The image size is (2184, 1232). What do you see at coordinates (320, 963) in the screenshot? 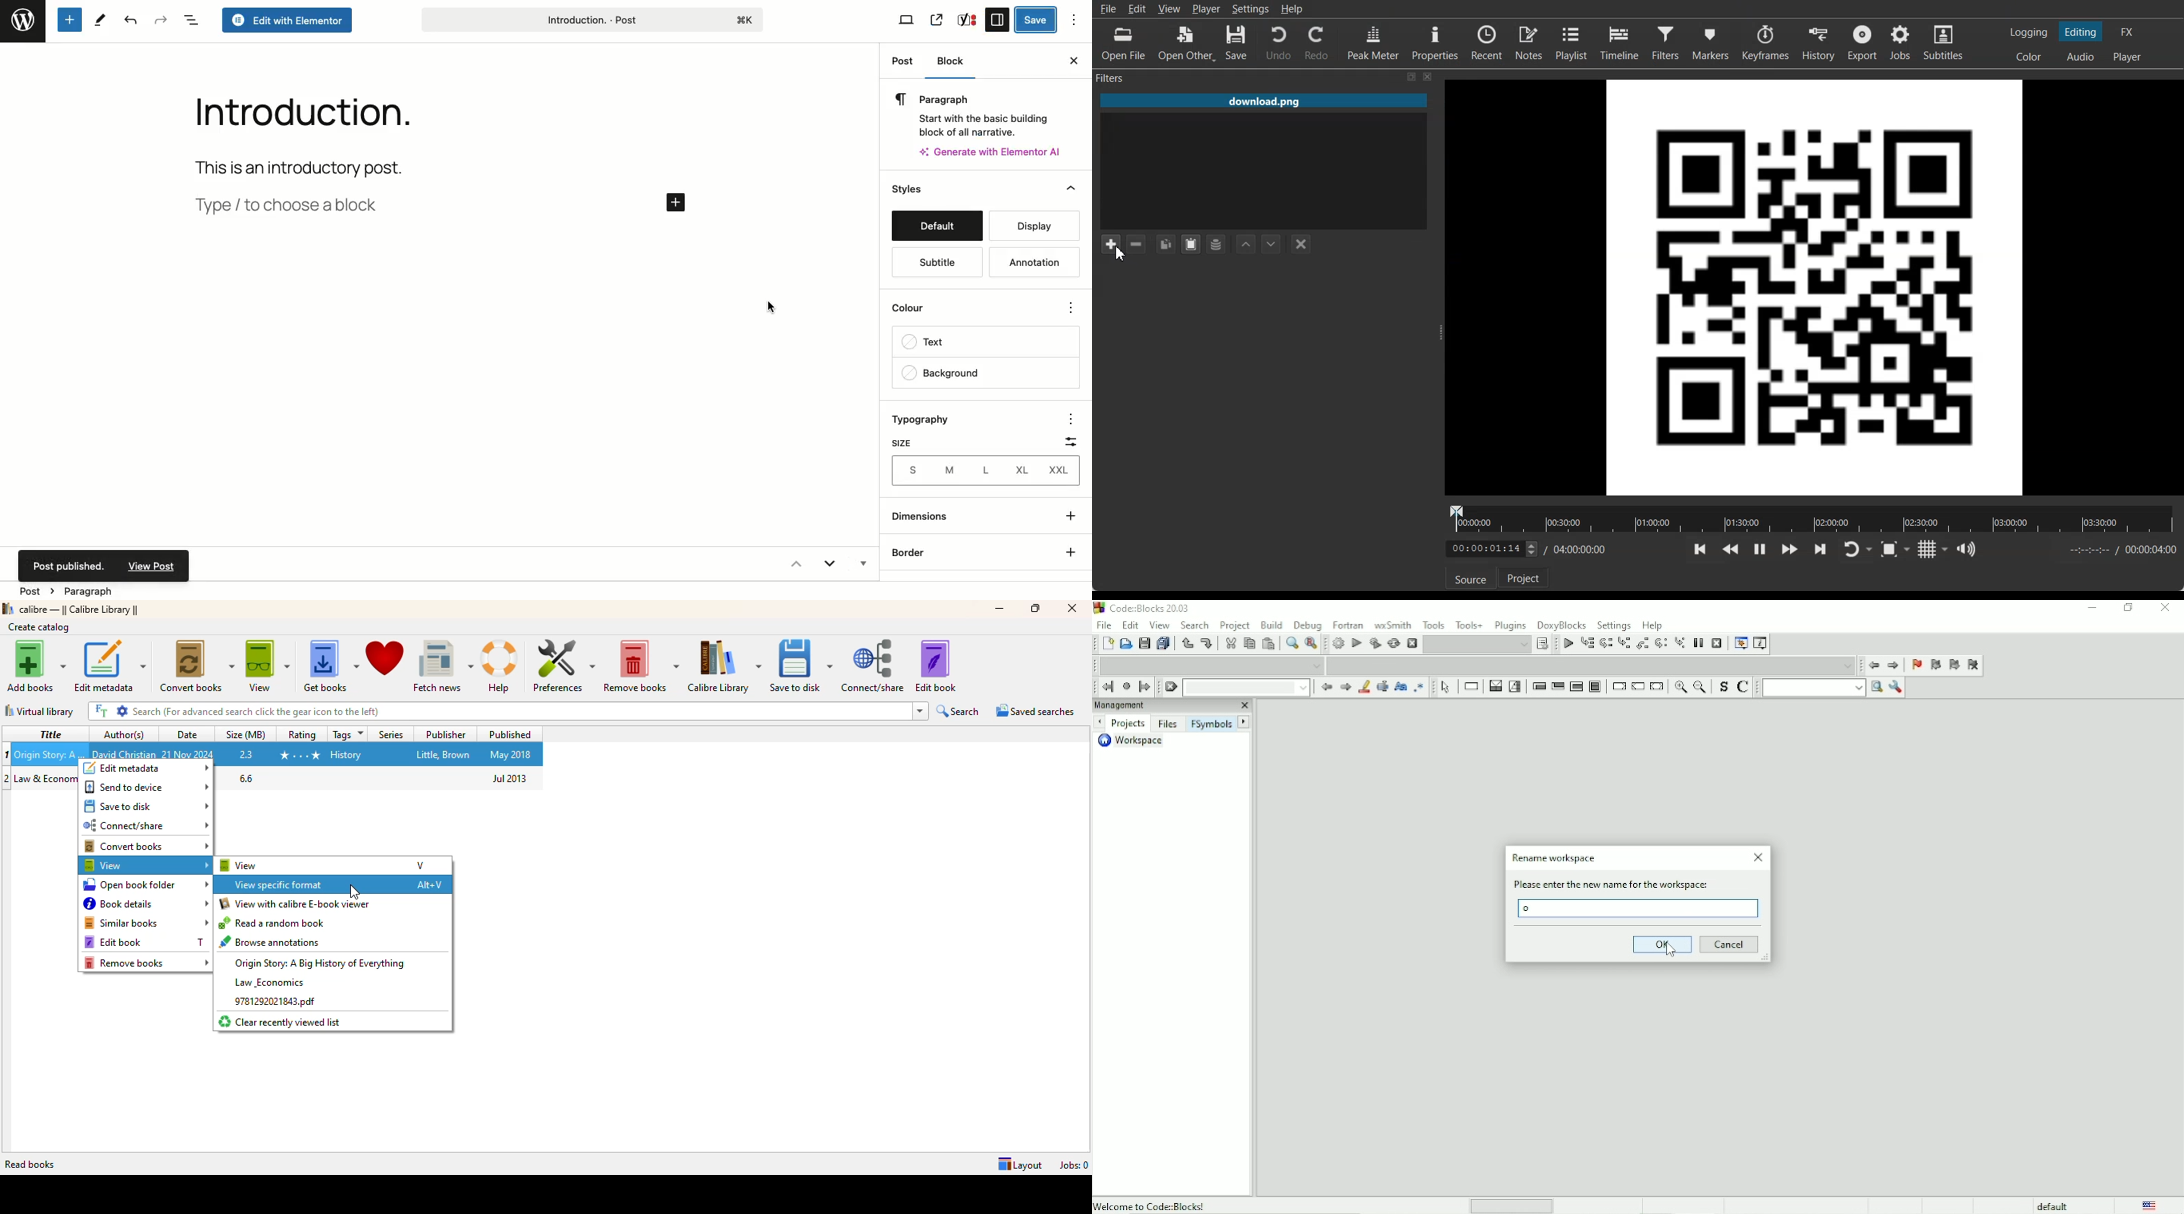
I see `origin story: a big history of everything` at bounding box center [320, 963].